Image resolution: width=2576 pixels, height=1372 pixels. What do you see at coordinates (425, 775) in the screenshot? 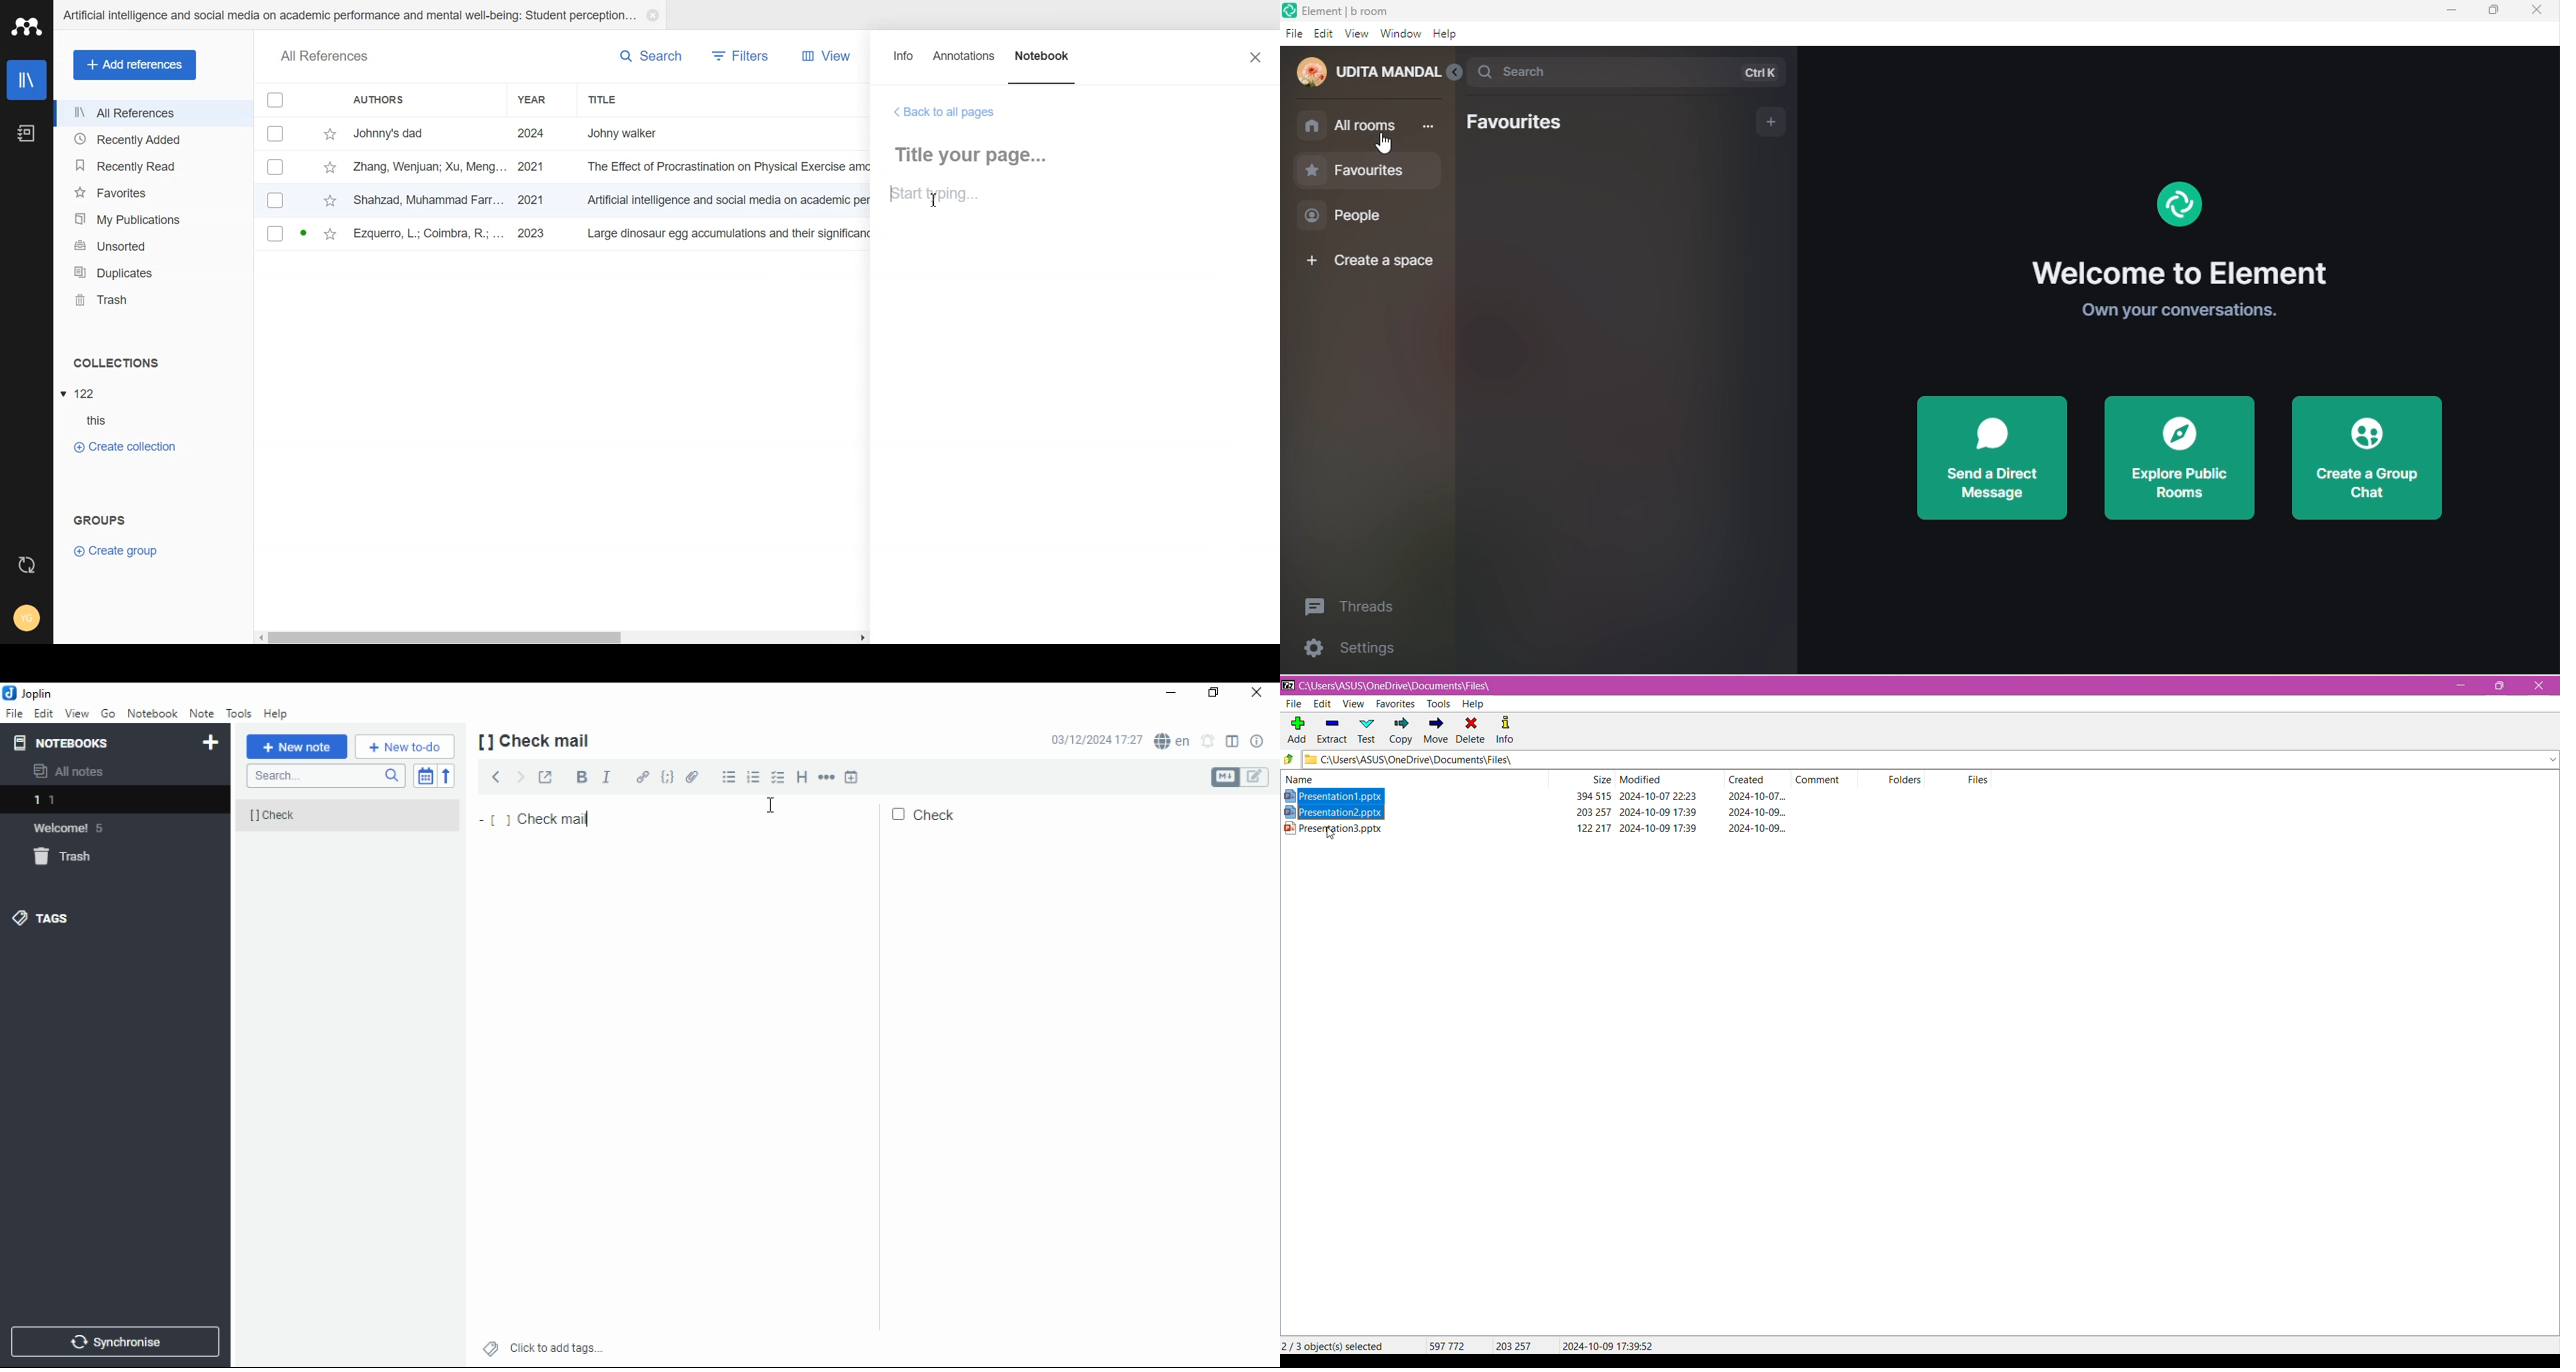
I see `toggle sort order field` at bounding box center [425, 775].